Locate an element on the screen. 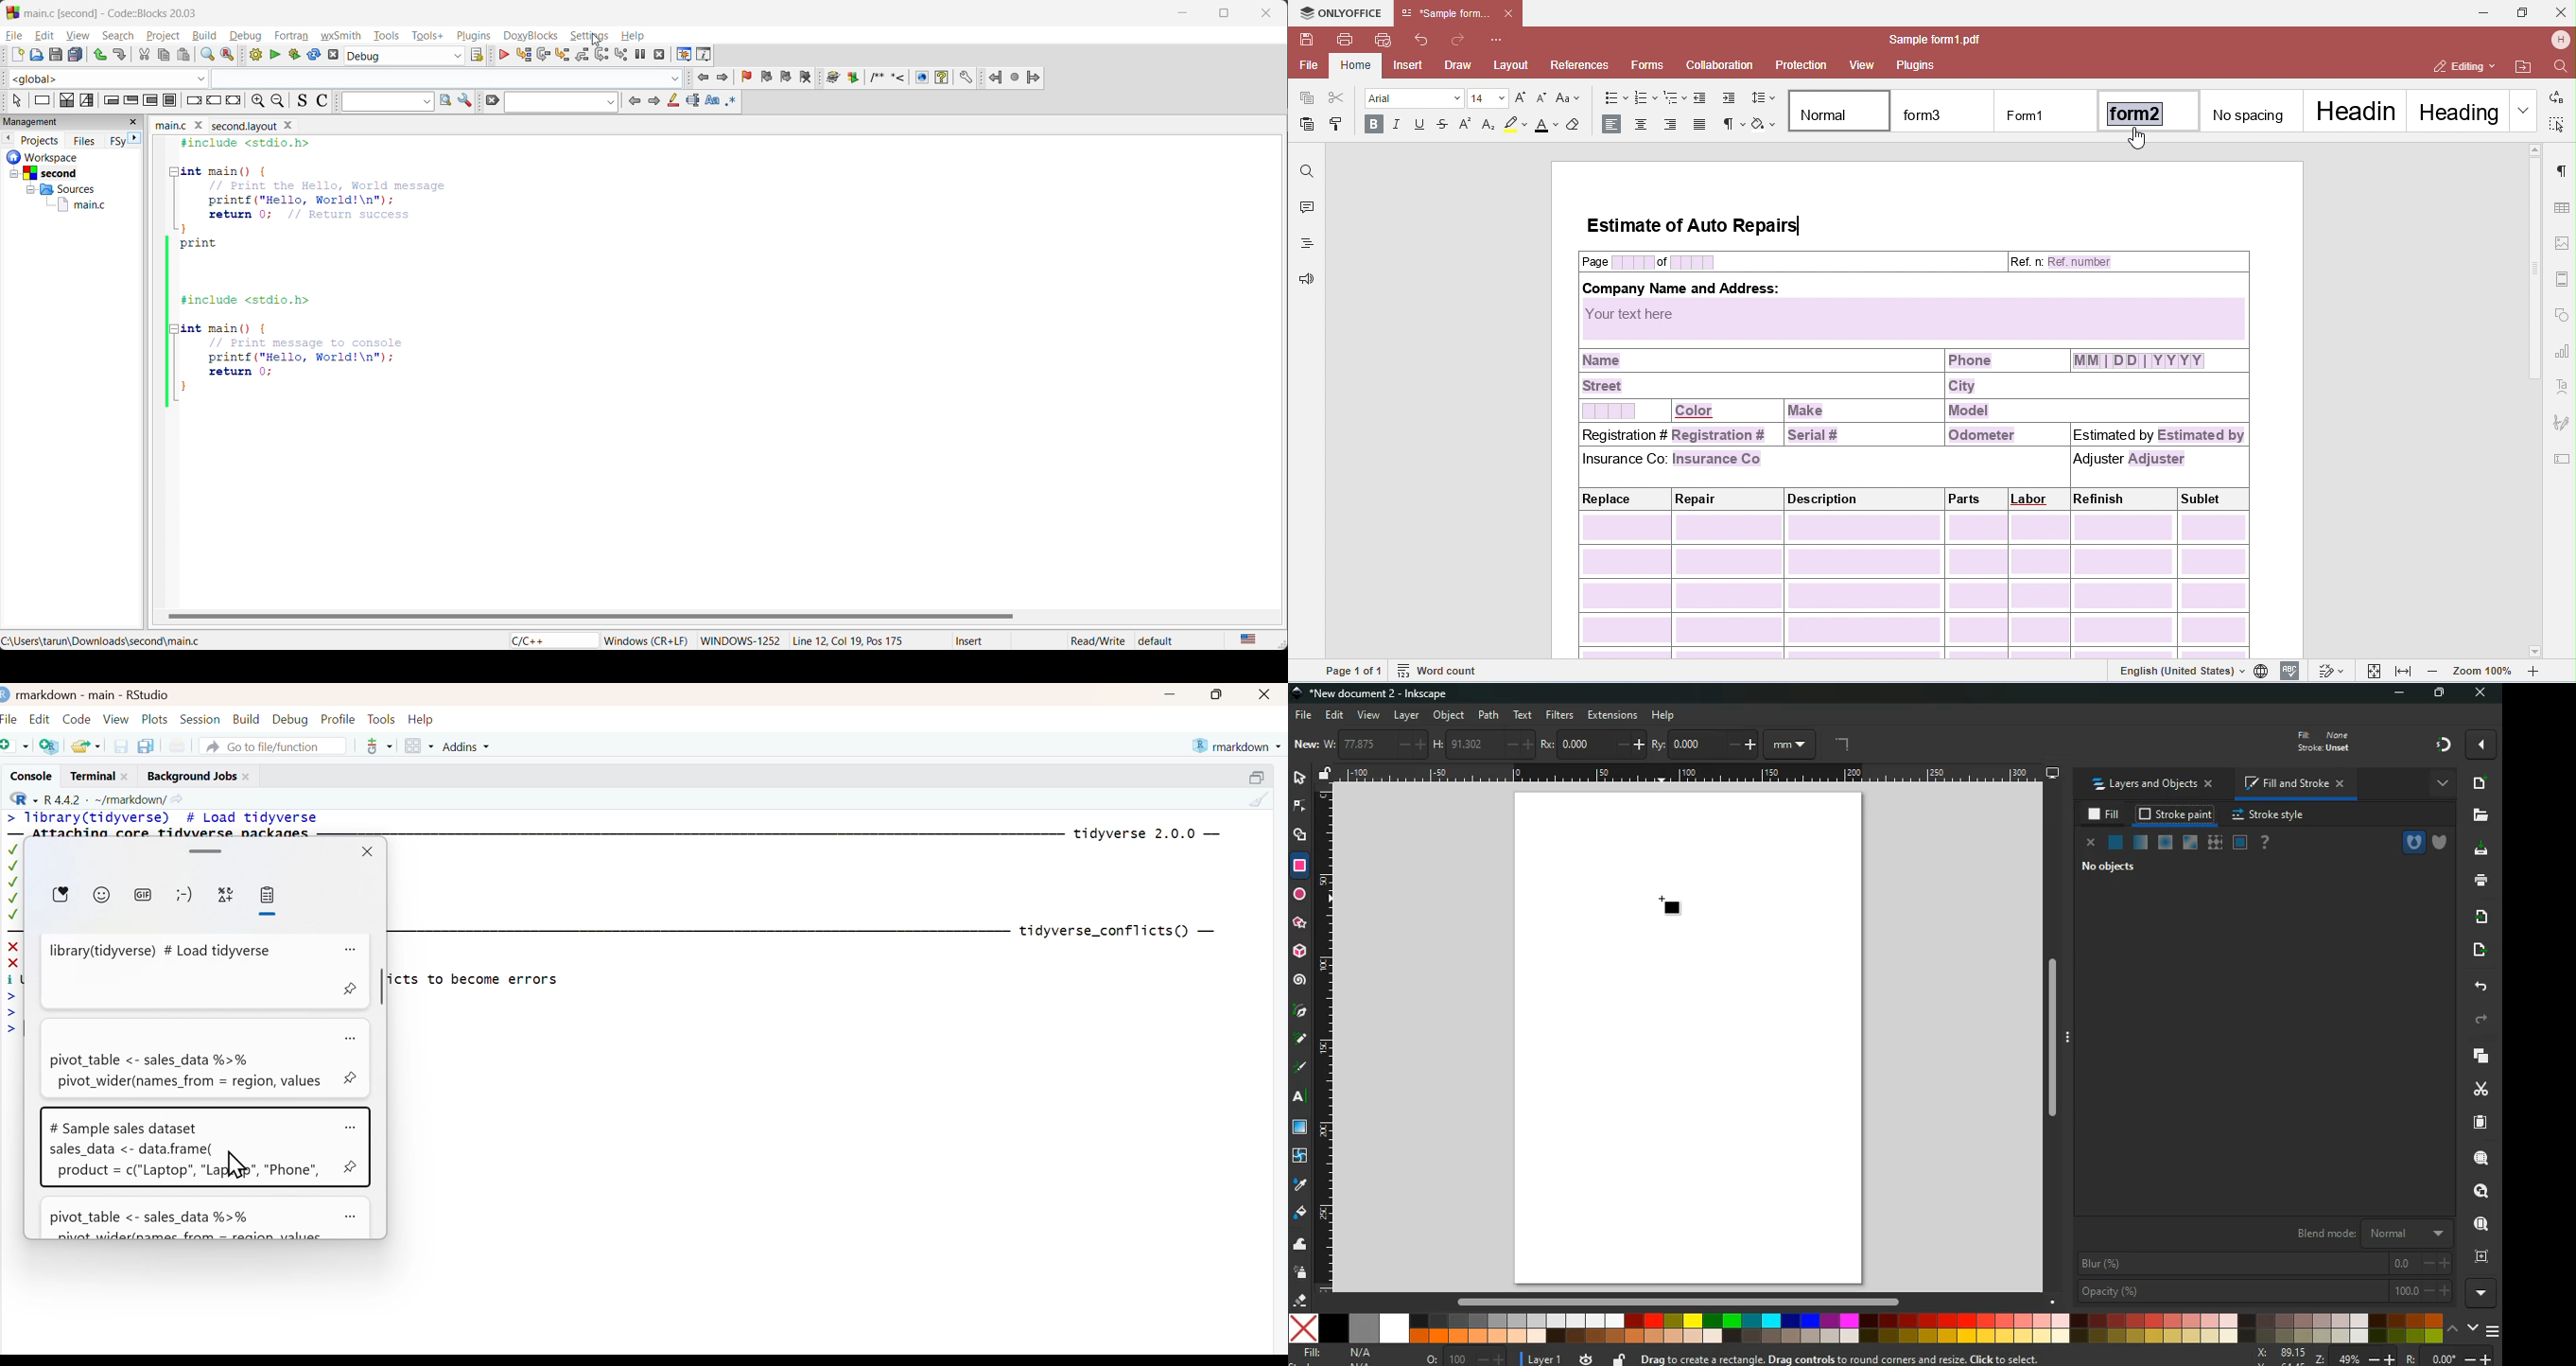 The image size is (2576, 1372). no objects is located at coordinates (2105, 868).